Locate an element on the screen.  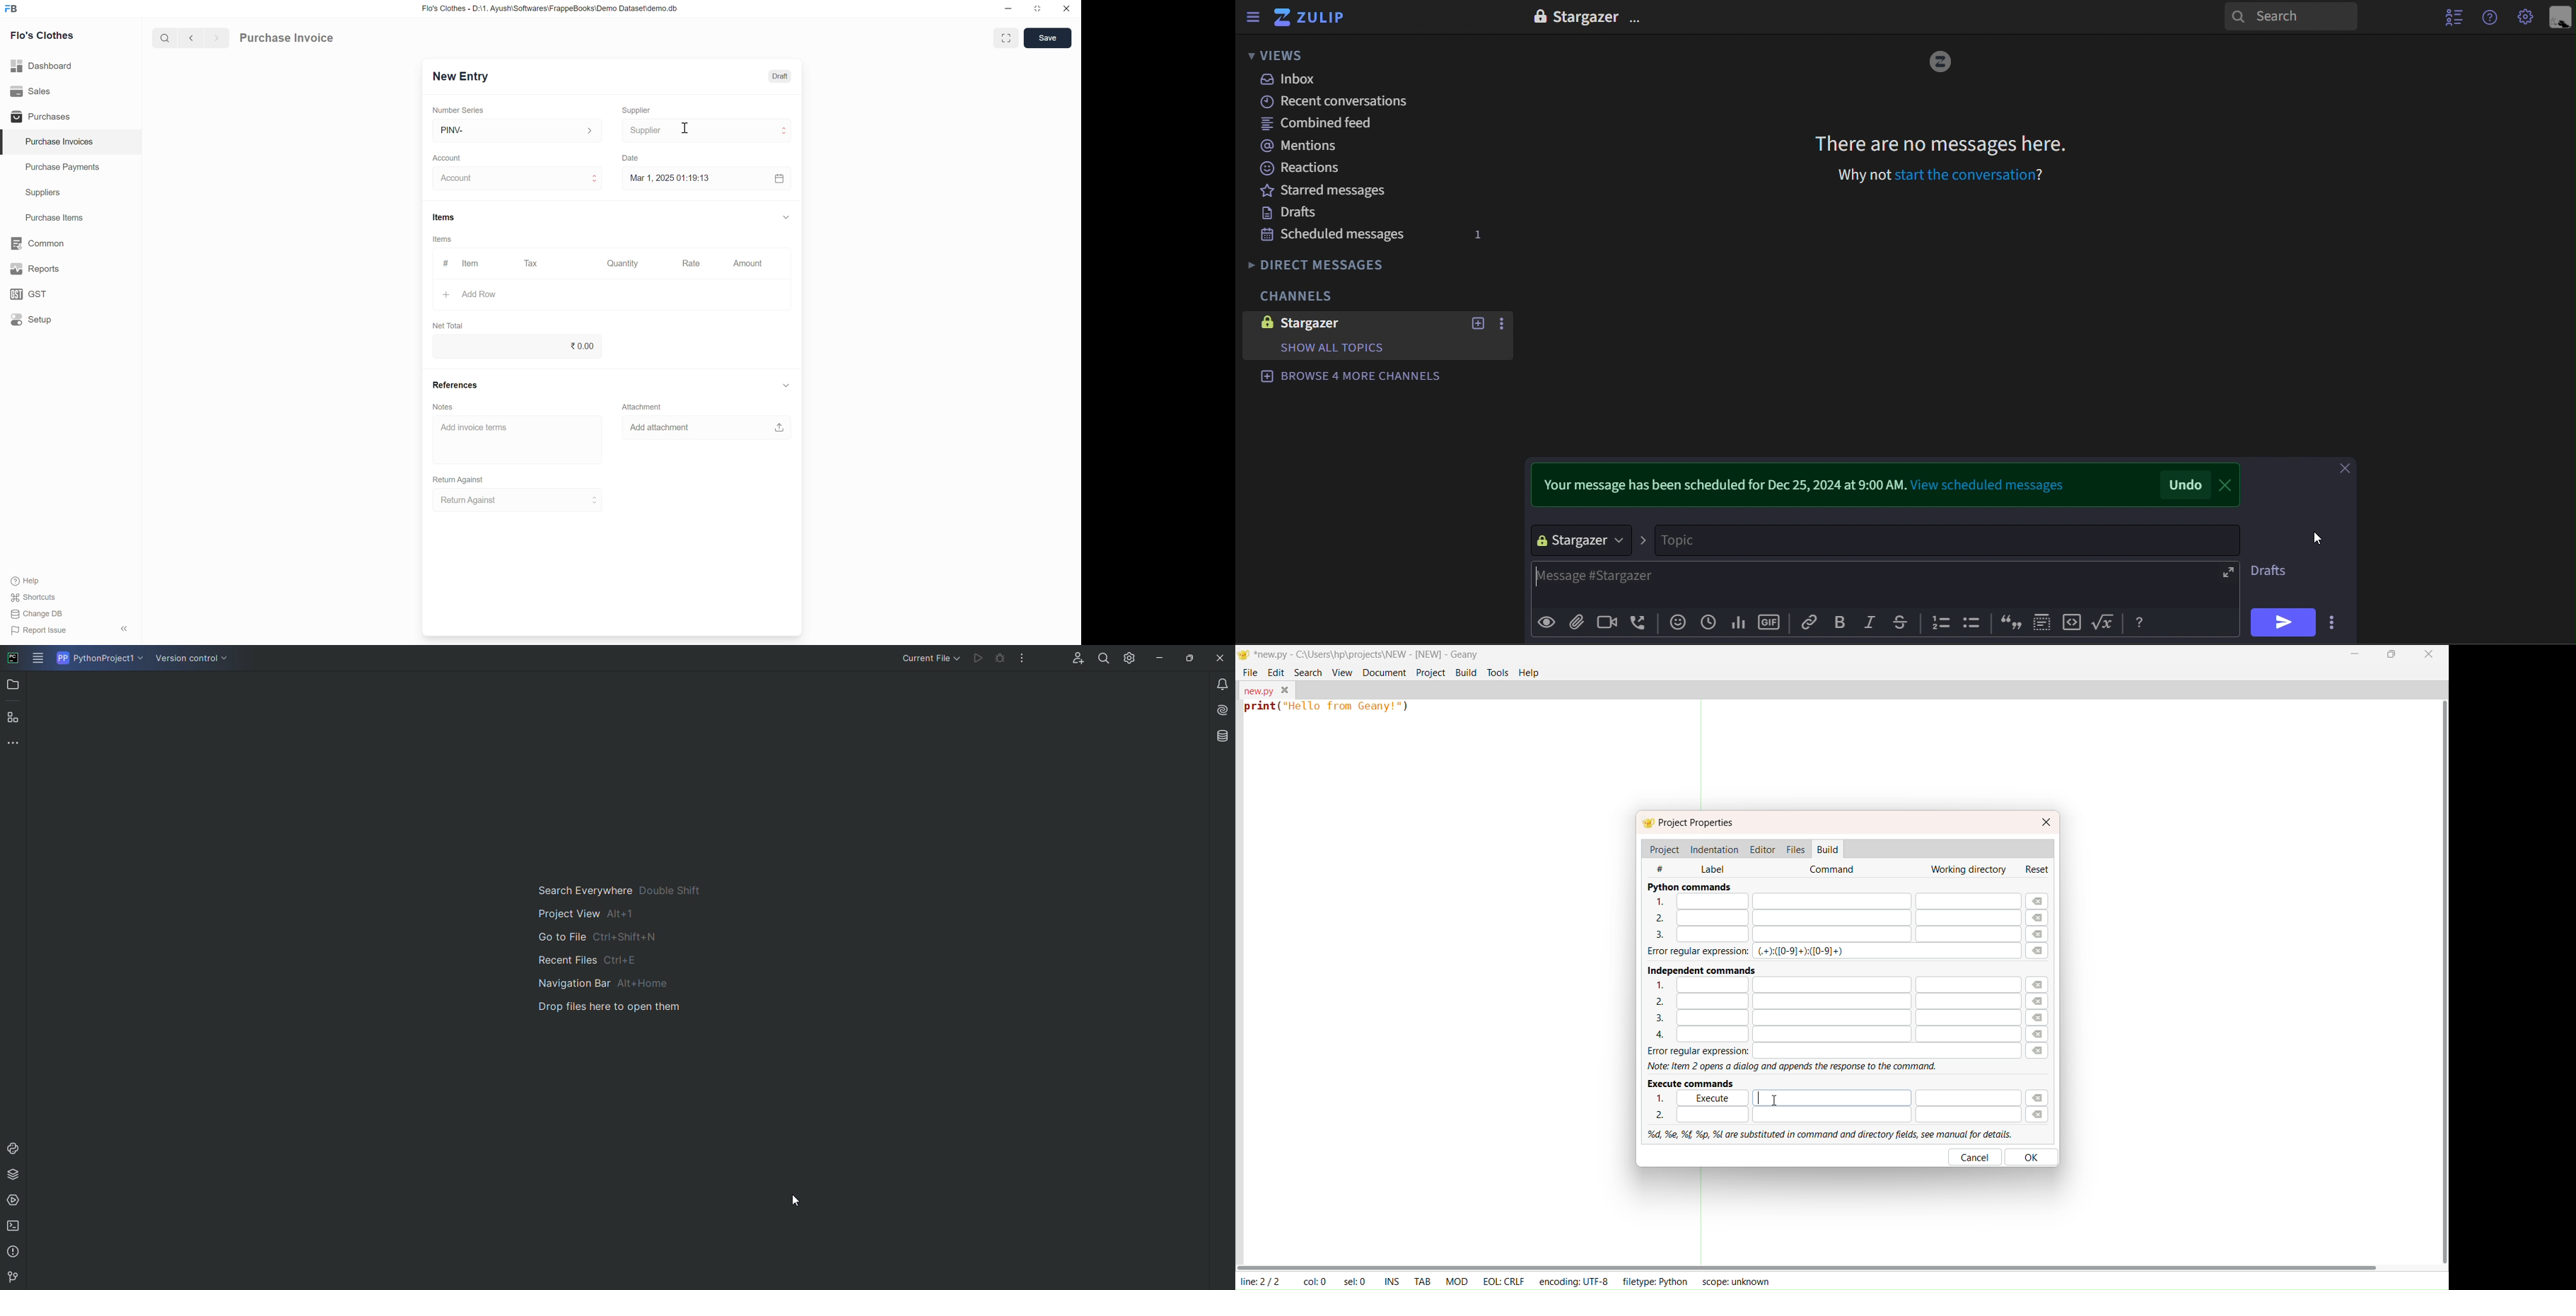
next is located at coordinates (189, 38).